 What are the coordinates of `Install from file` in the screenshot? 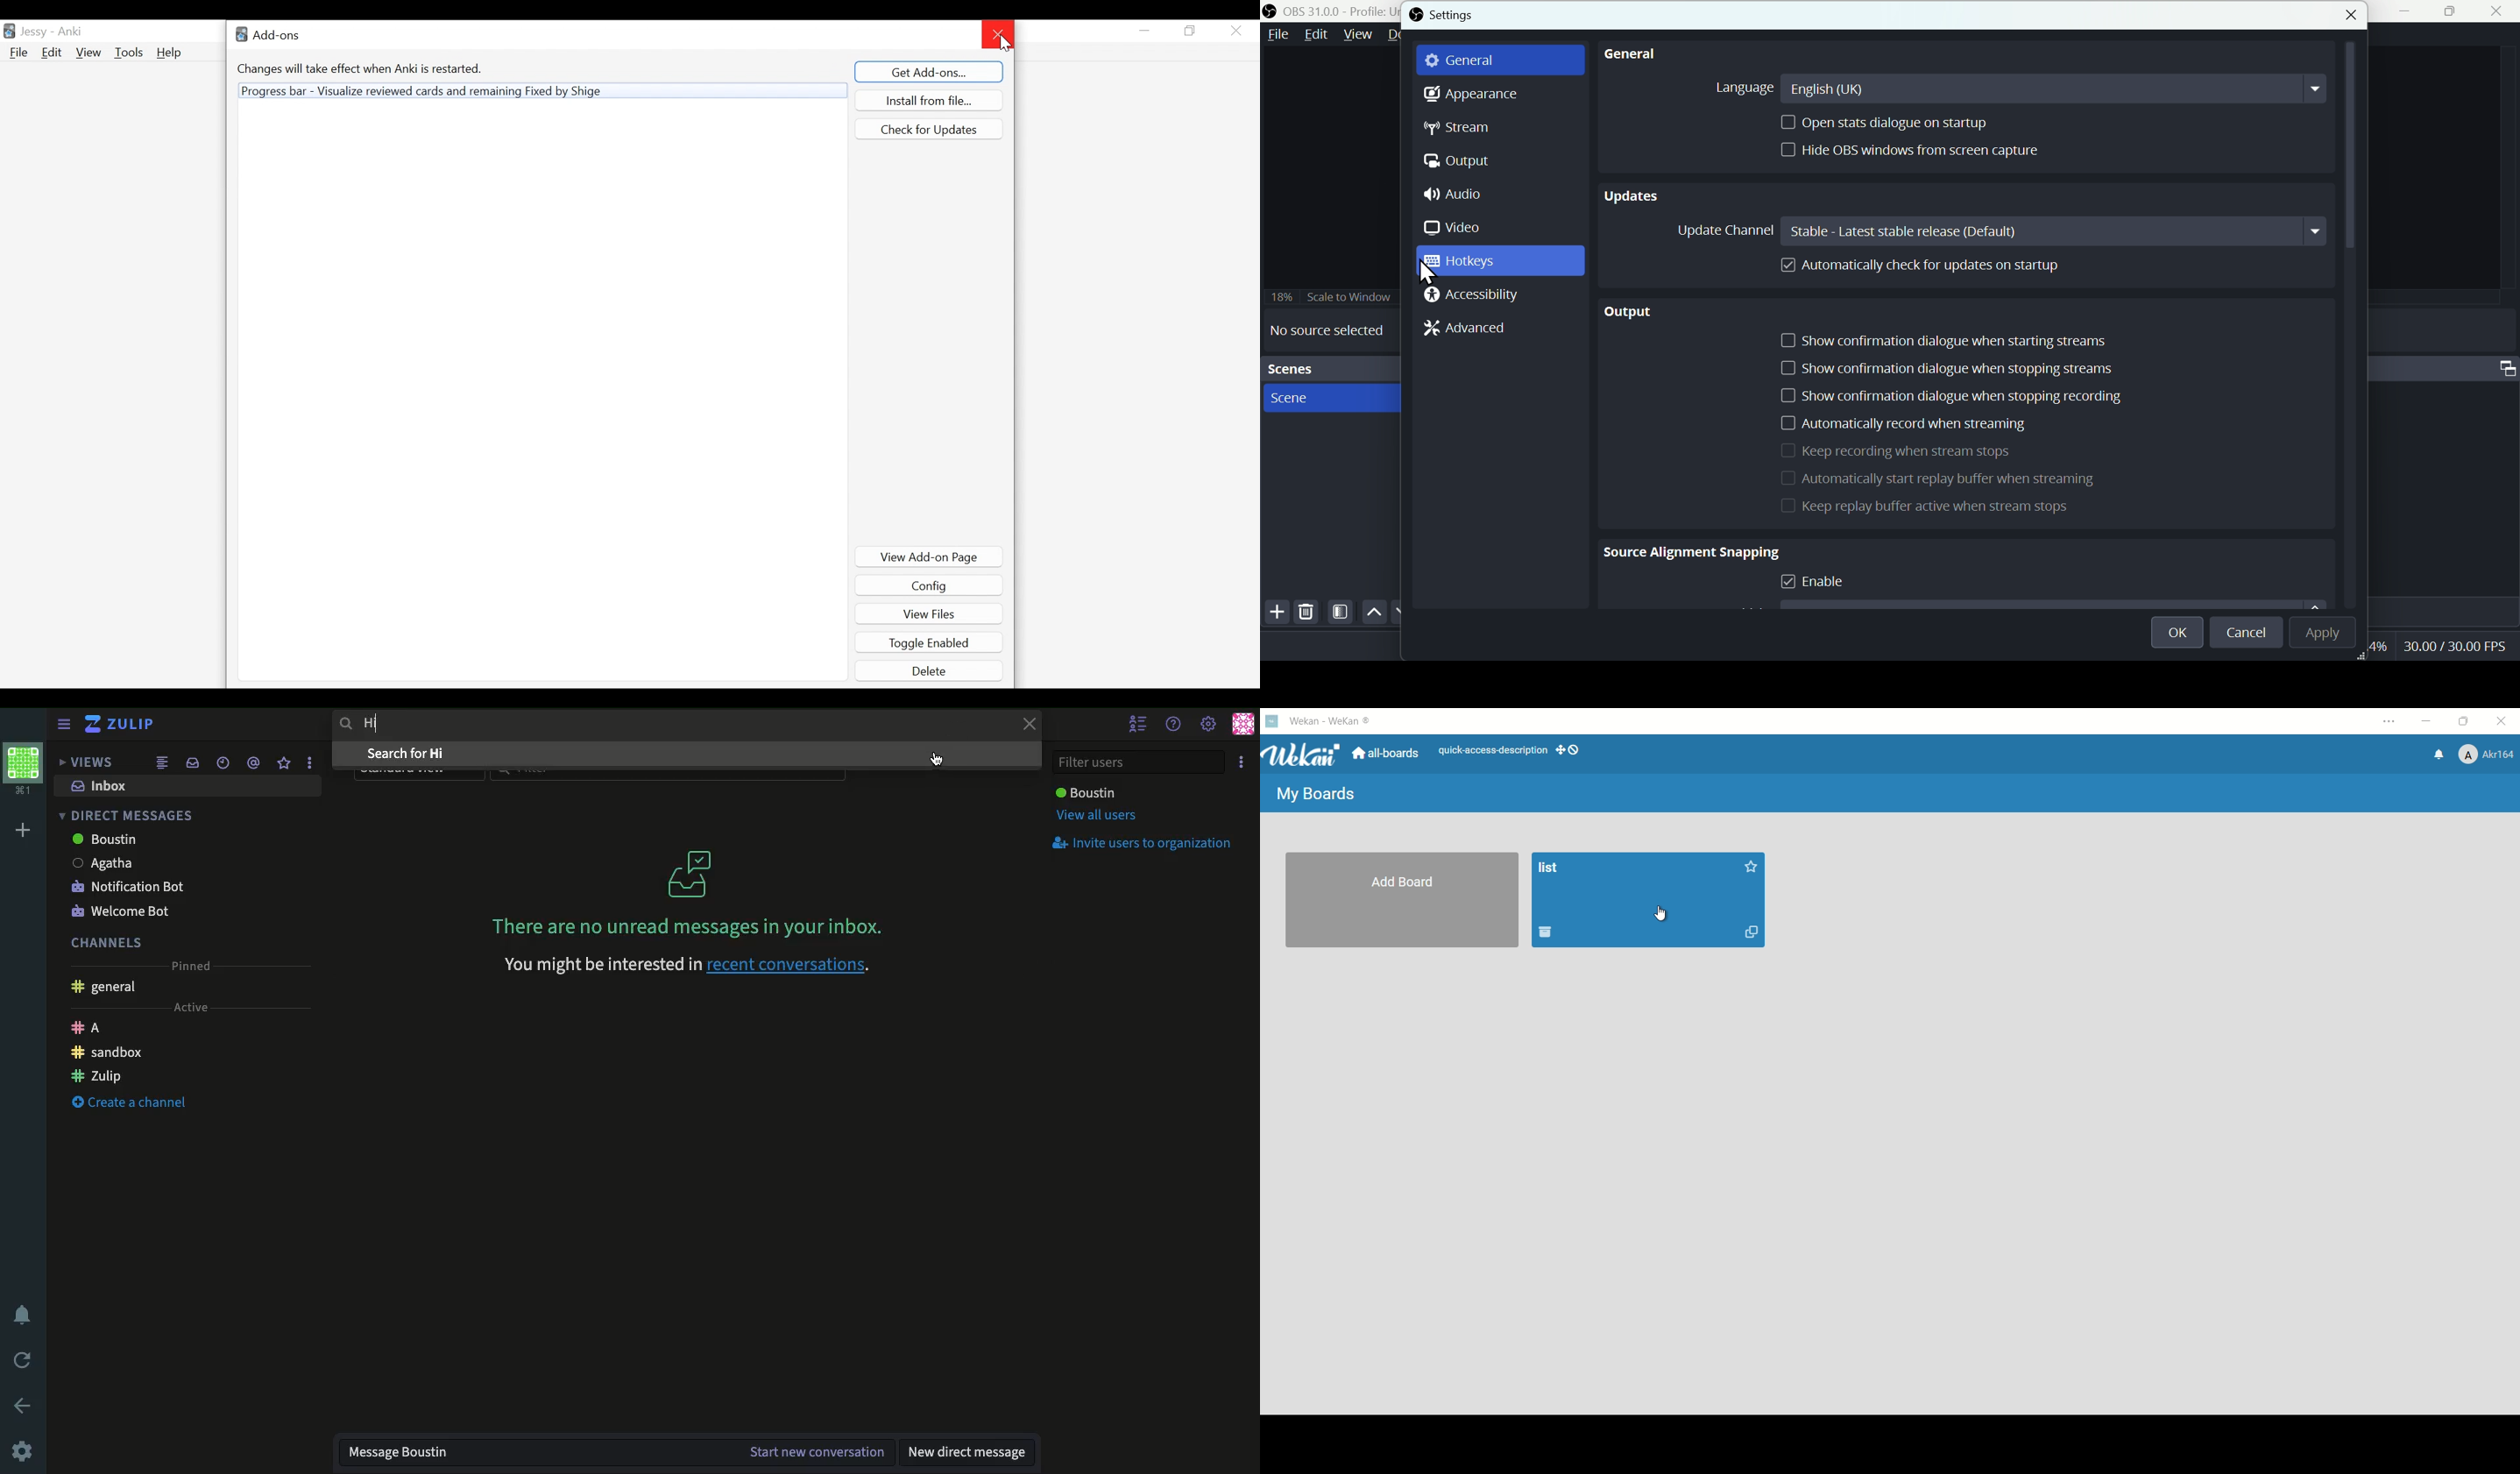 It's located at (929, 100).